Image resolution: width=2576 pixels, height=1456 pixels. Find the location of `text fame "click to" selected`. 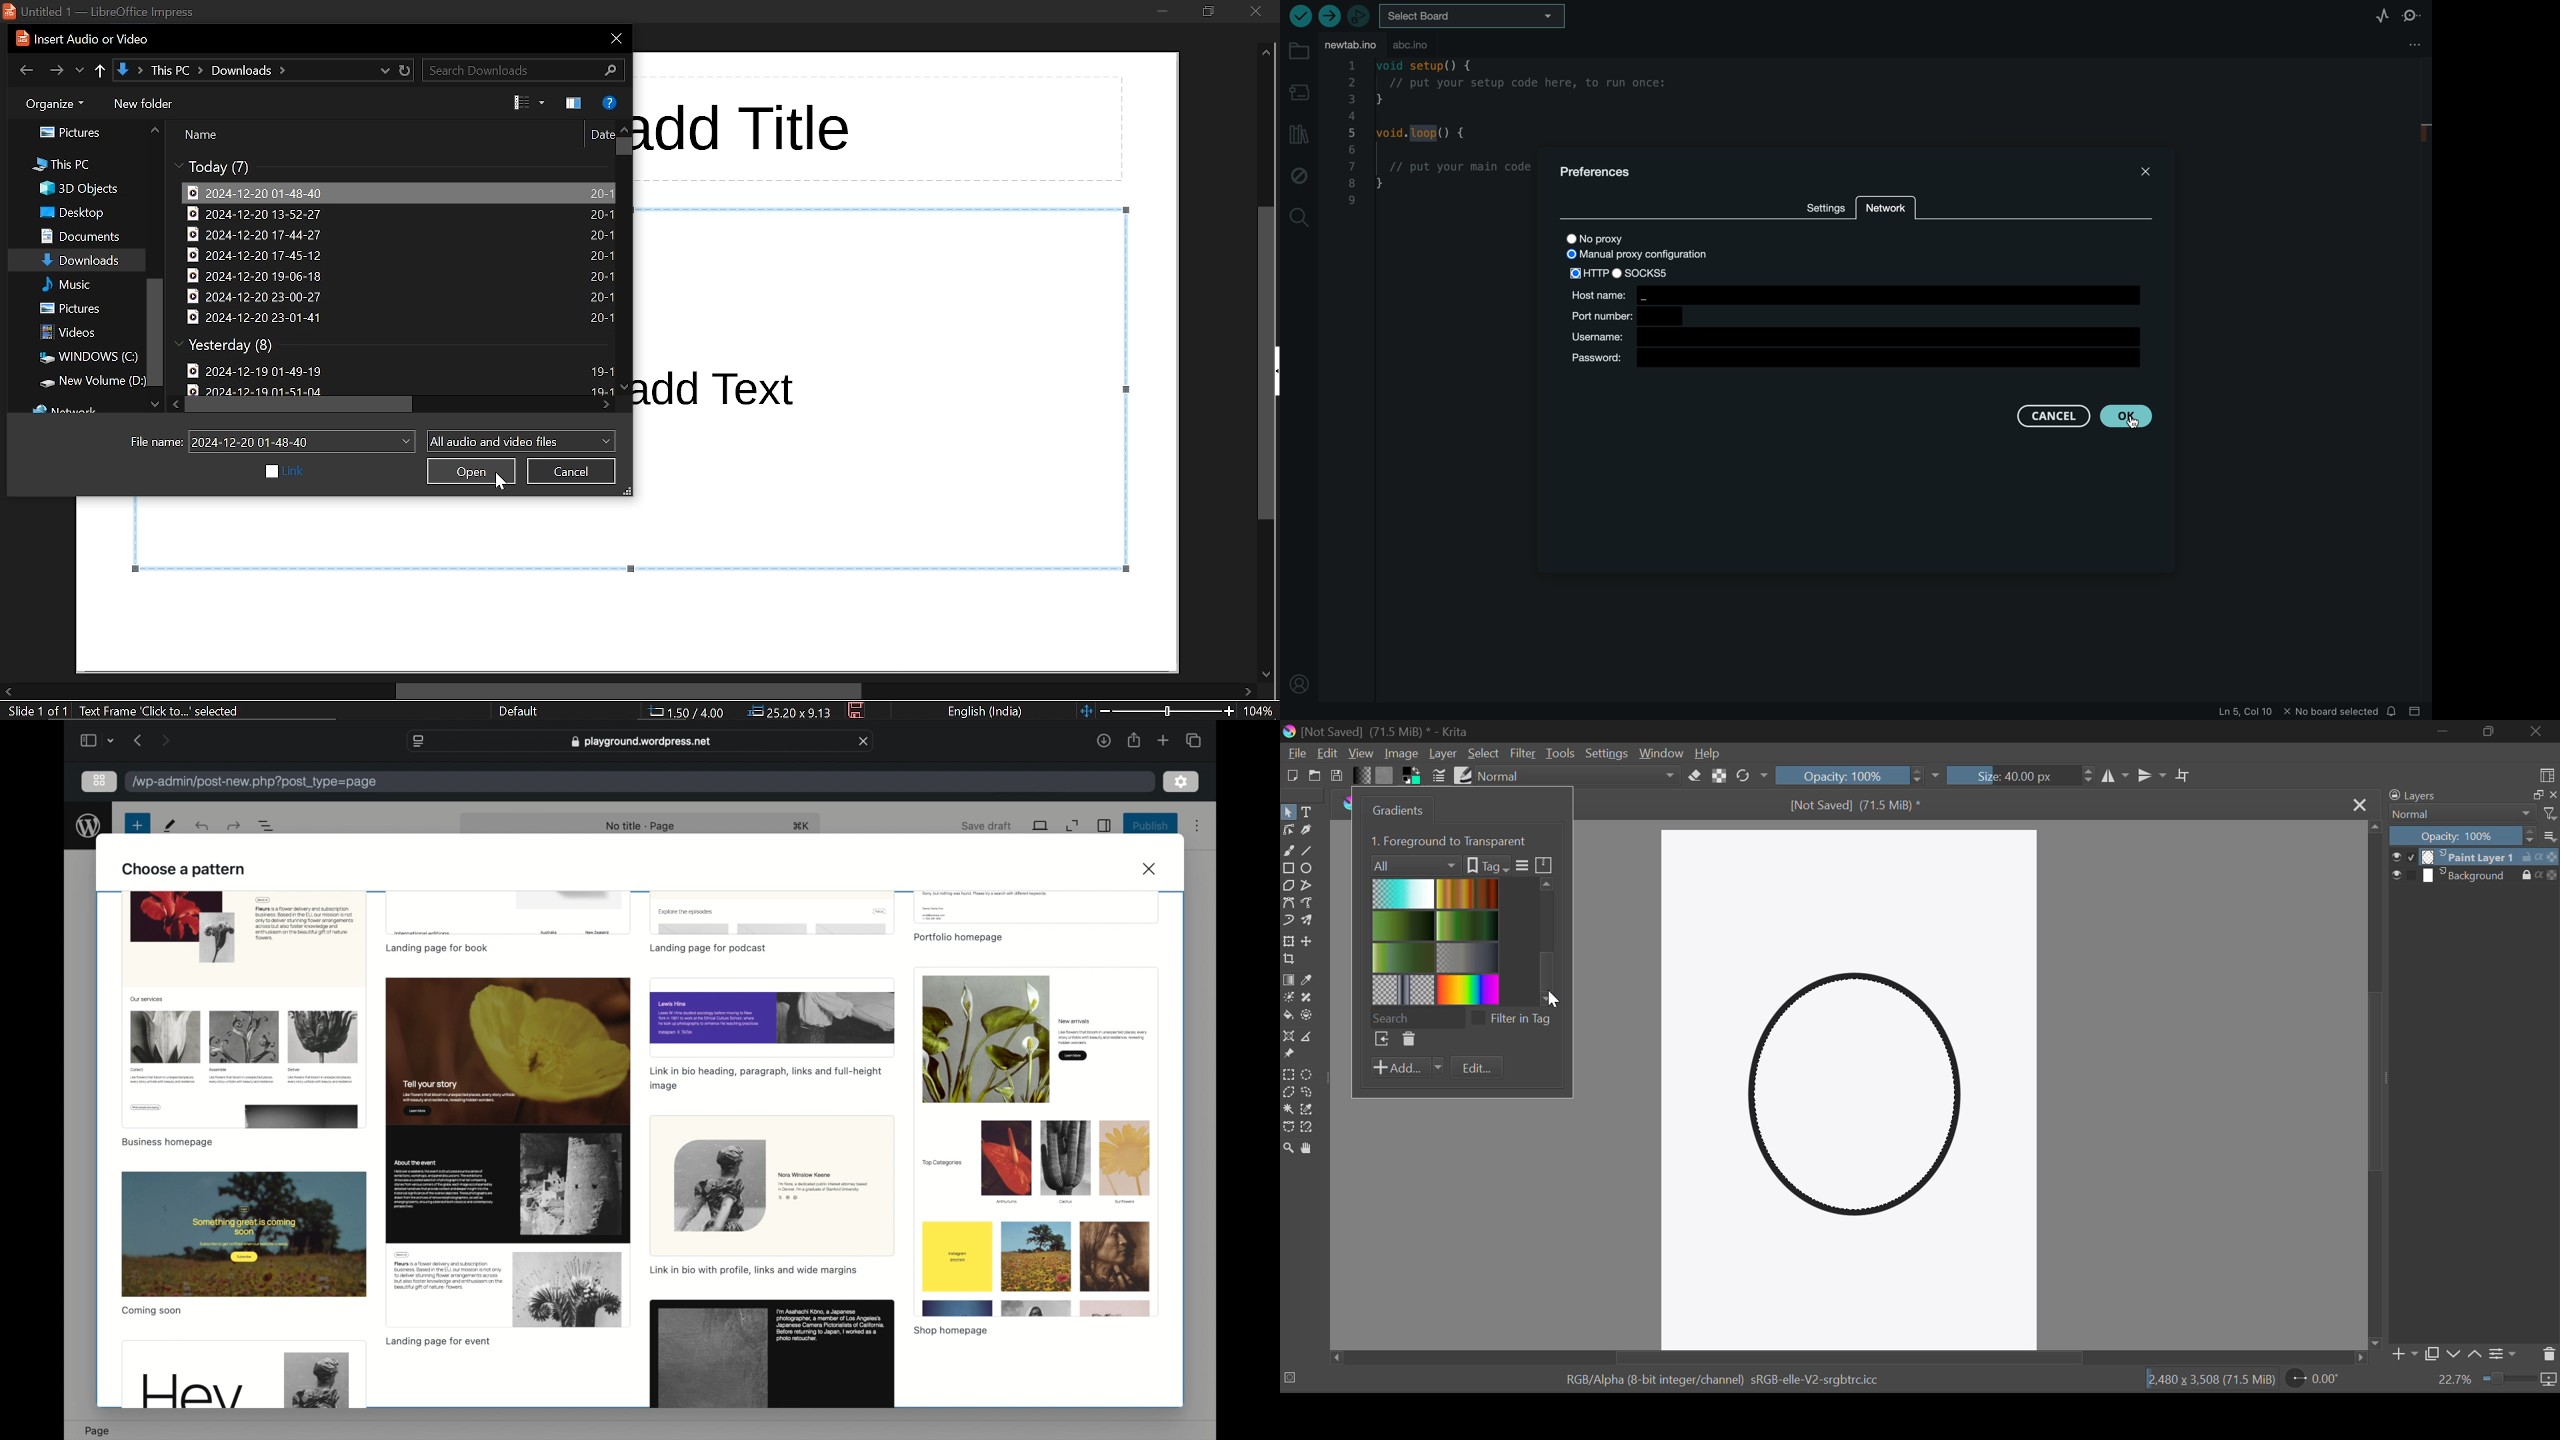

text fame "click to" selected is located at coordinates (162, 712).